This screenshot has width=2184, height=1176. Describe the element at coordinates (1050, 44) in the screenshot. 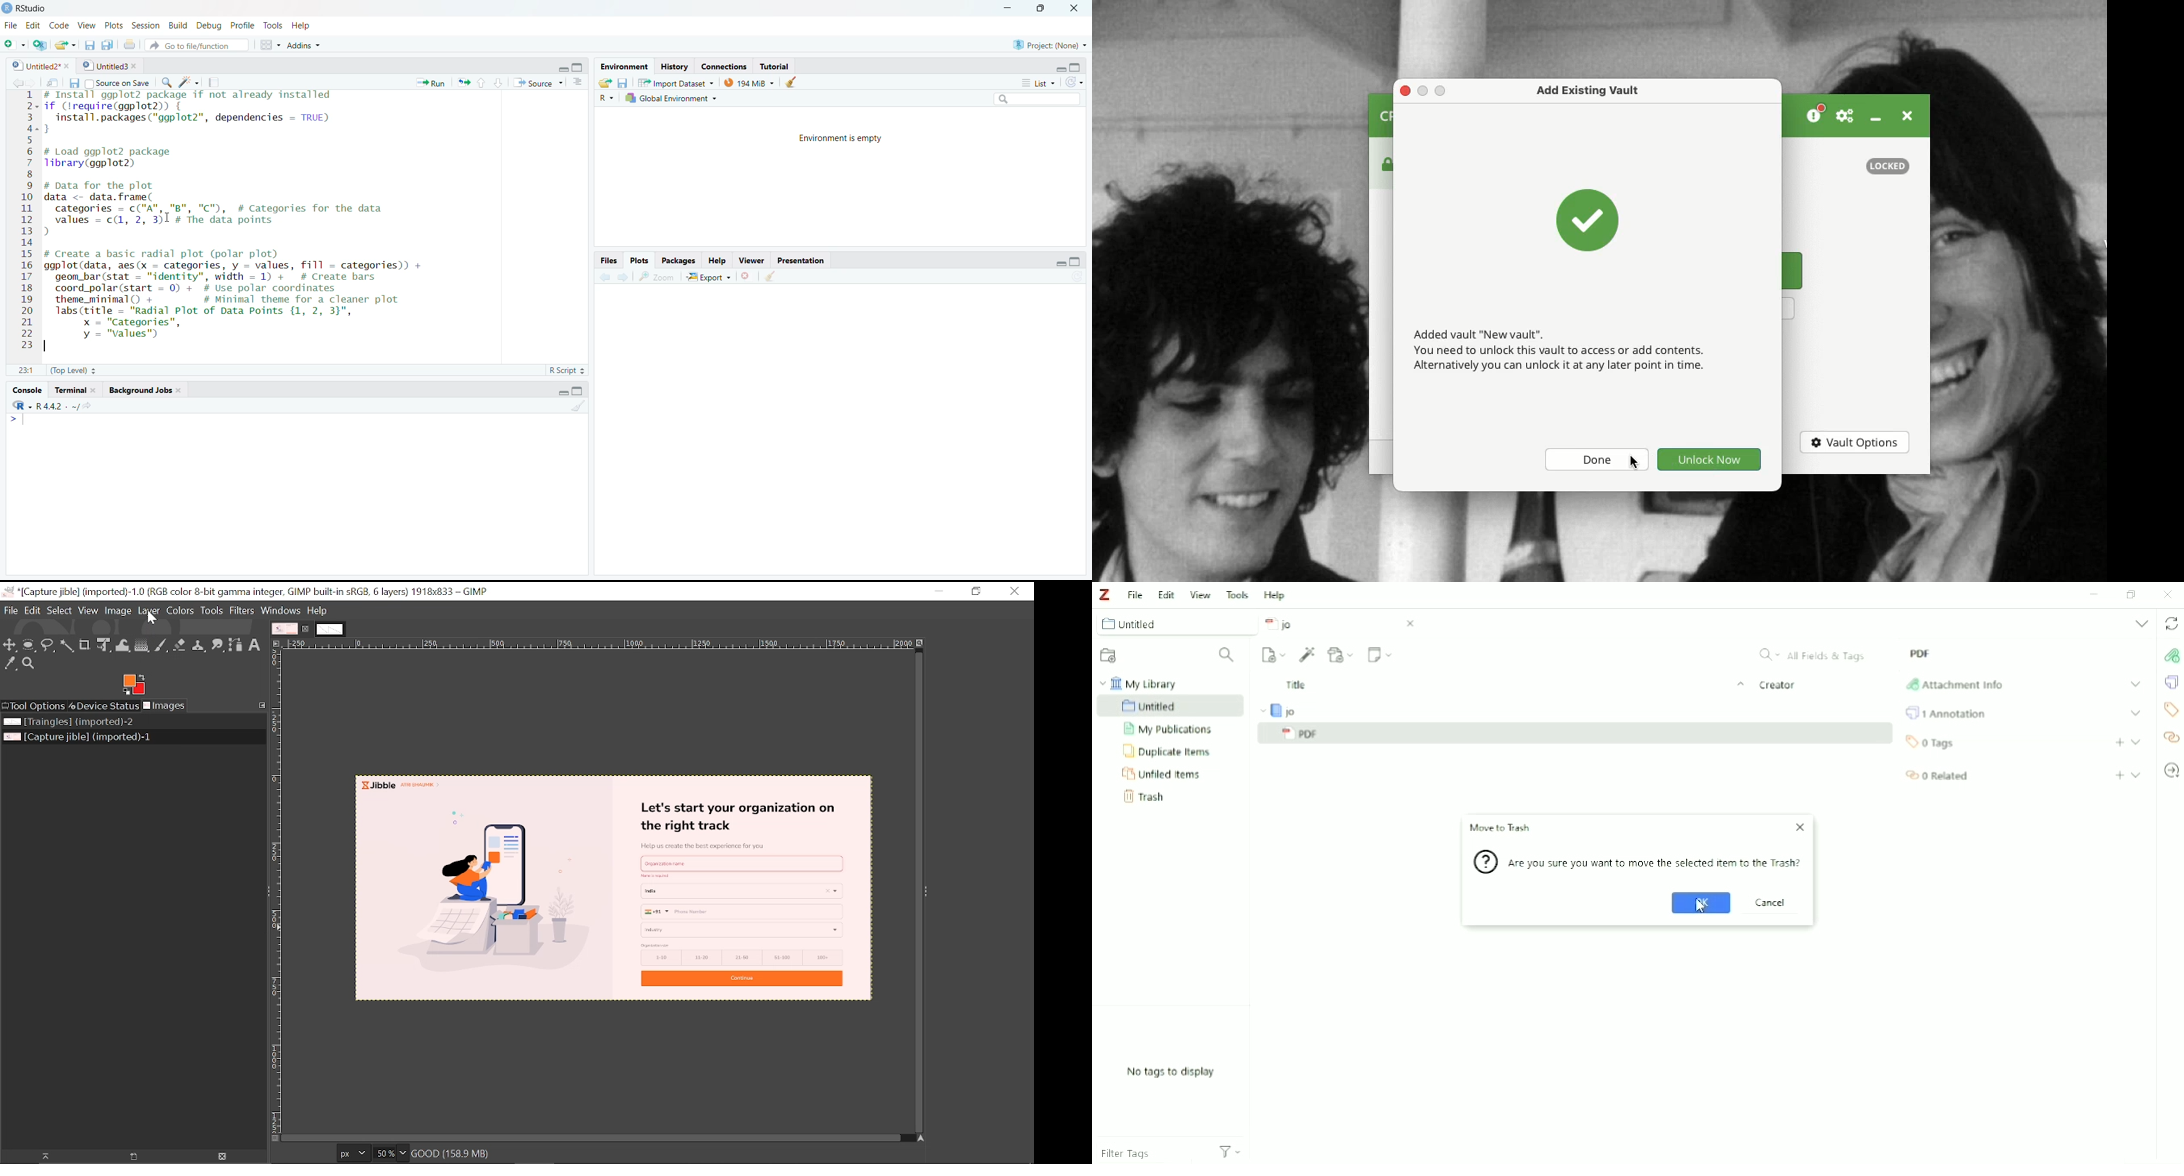

I see `Project: (None) ` at that location.